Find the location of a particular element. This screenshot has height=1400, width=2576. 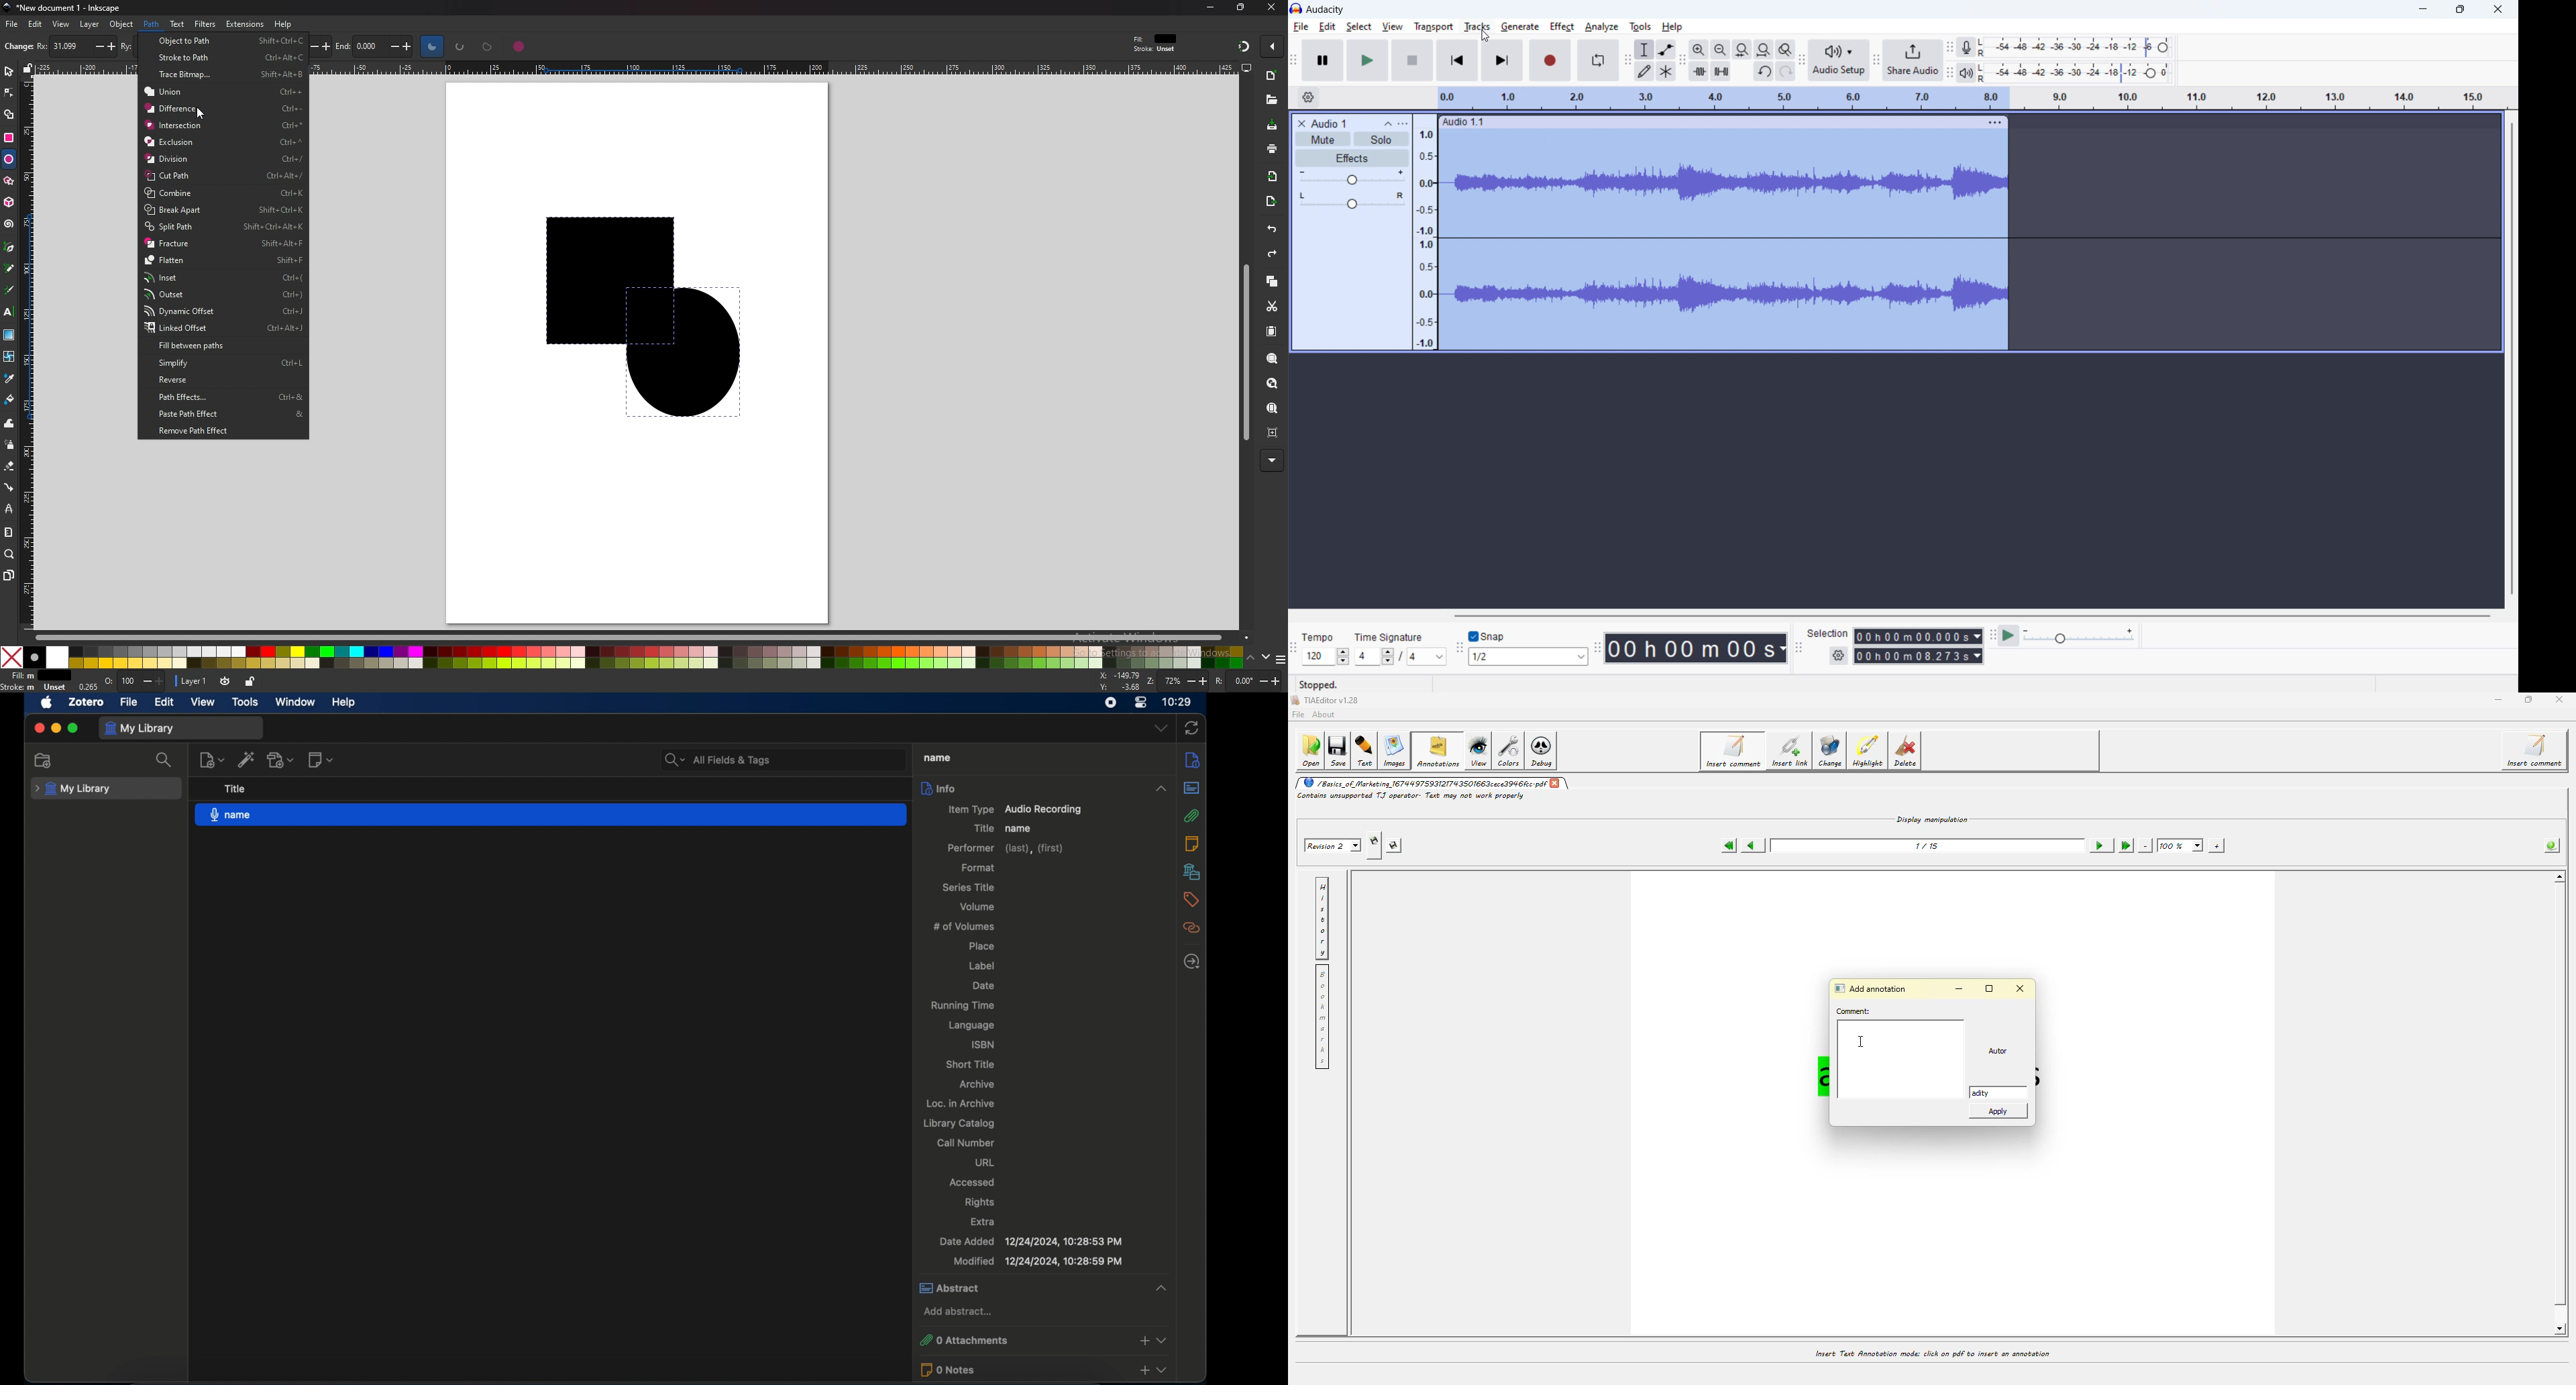

help is located at coordinates (282, 24).